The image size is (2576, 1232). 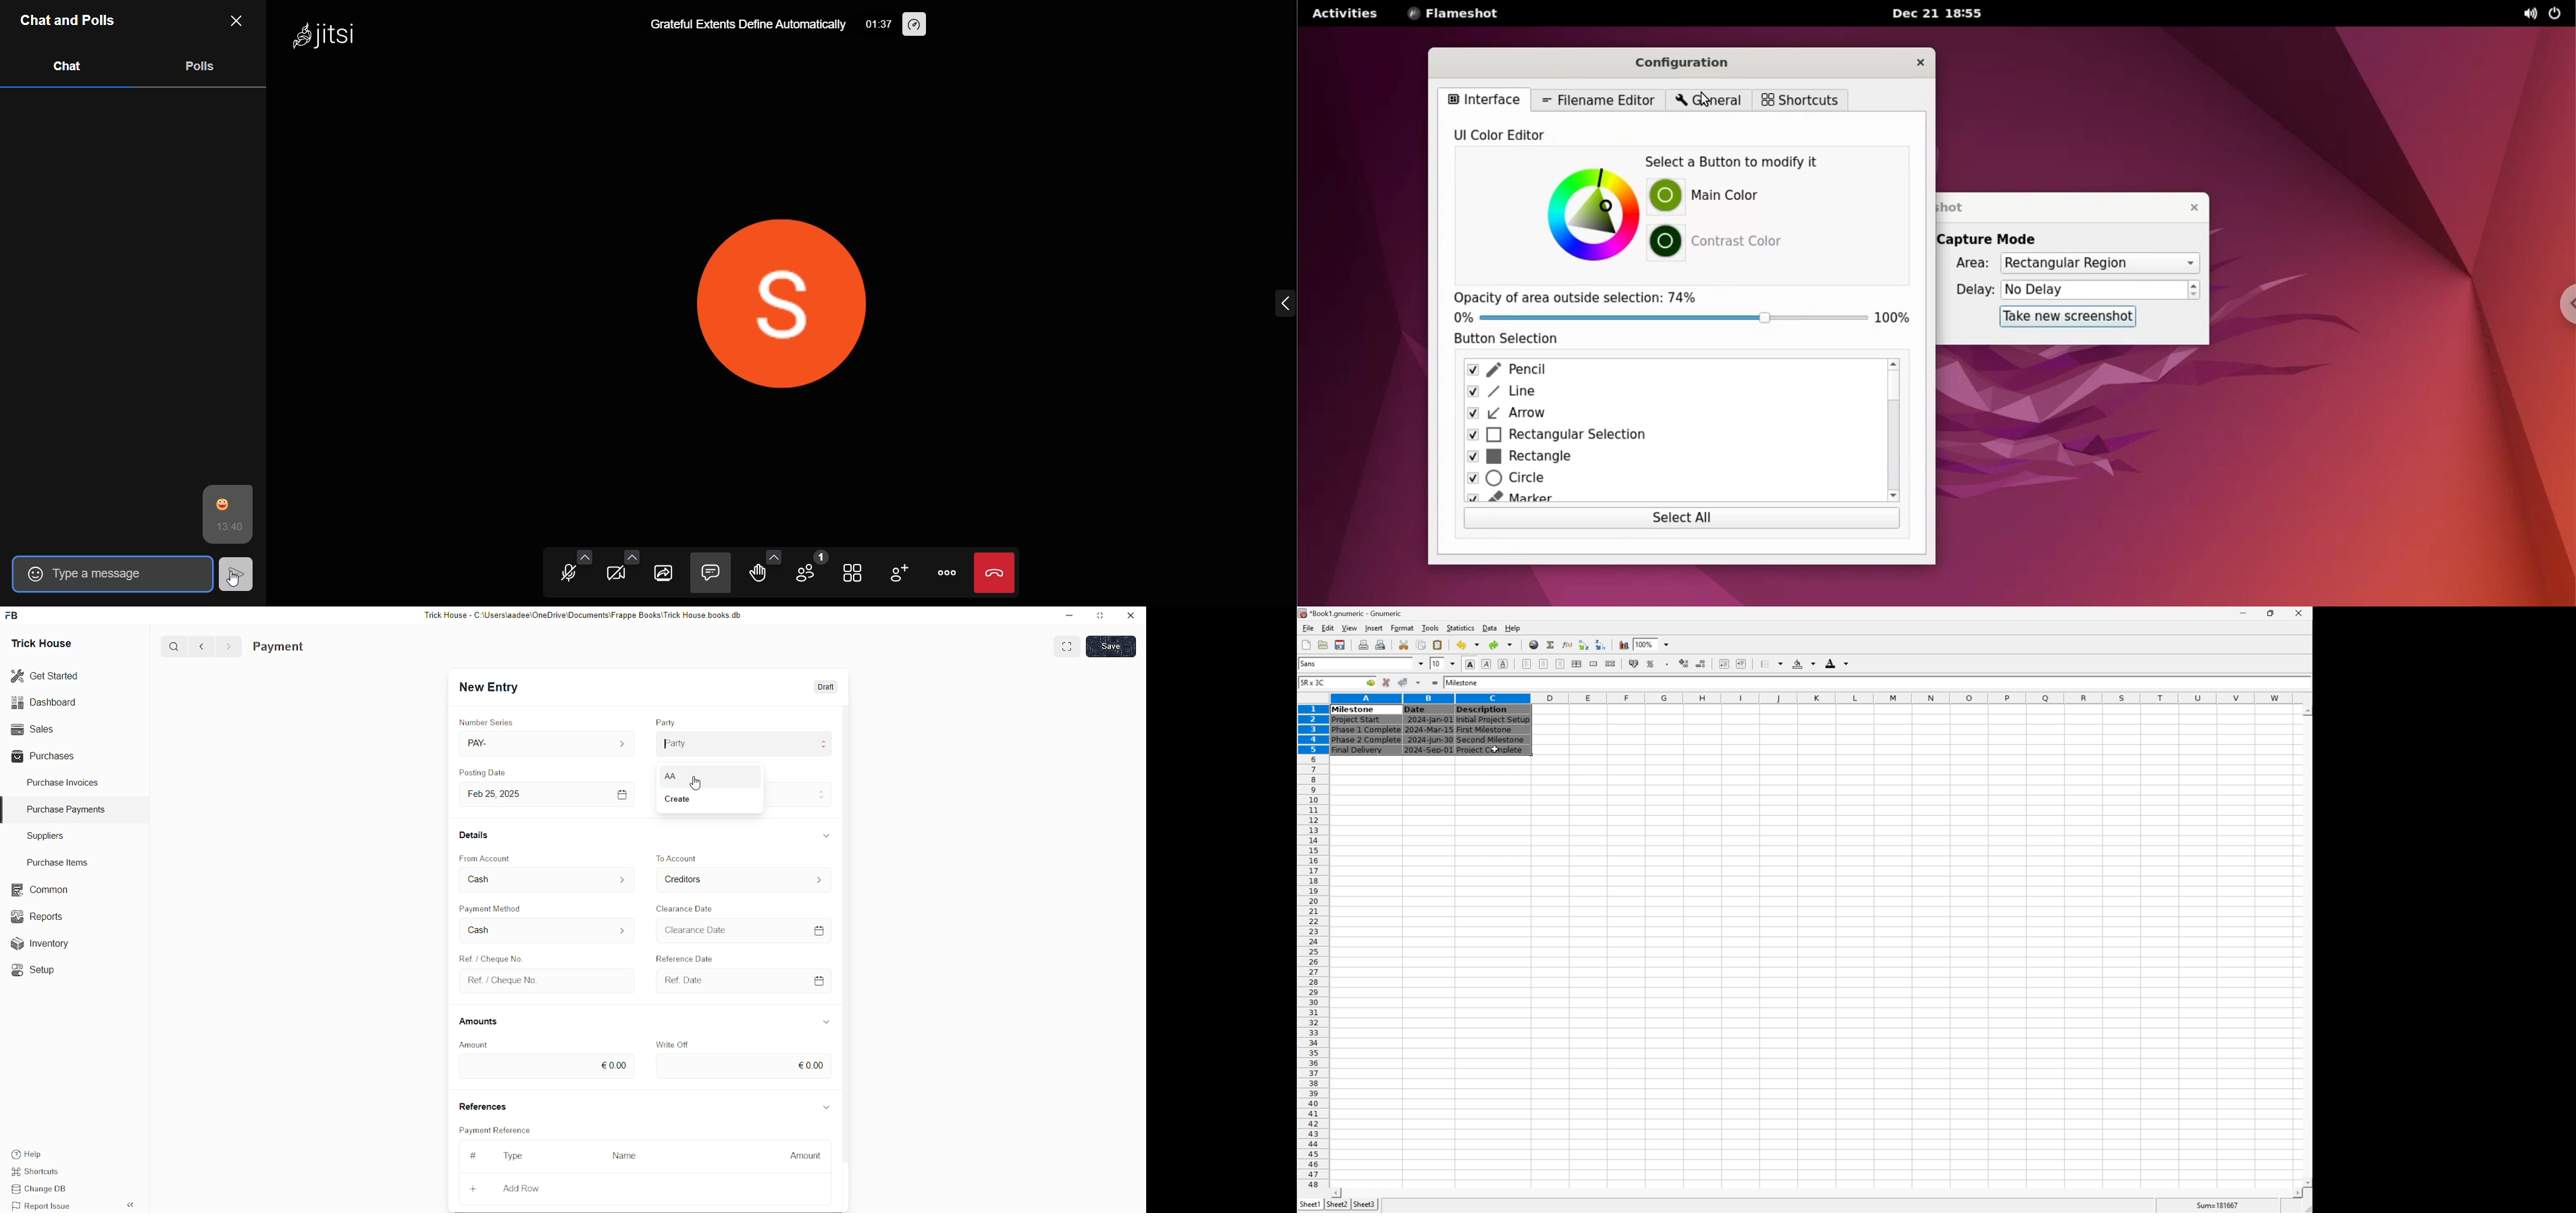 What do you see at coordinates (497, 907) in the screenshot?
I see `Payment Method` at bounding box center [497, 907].